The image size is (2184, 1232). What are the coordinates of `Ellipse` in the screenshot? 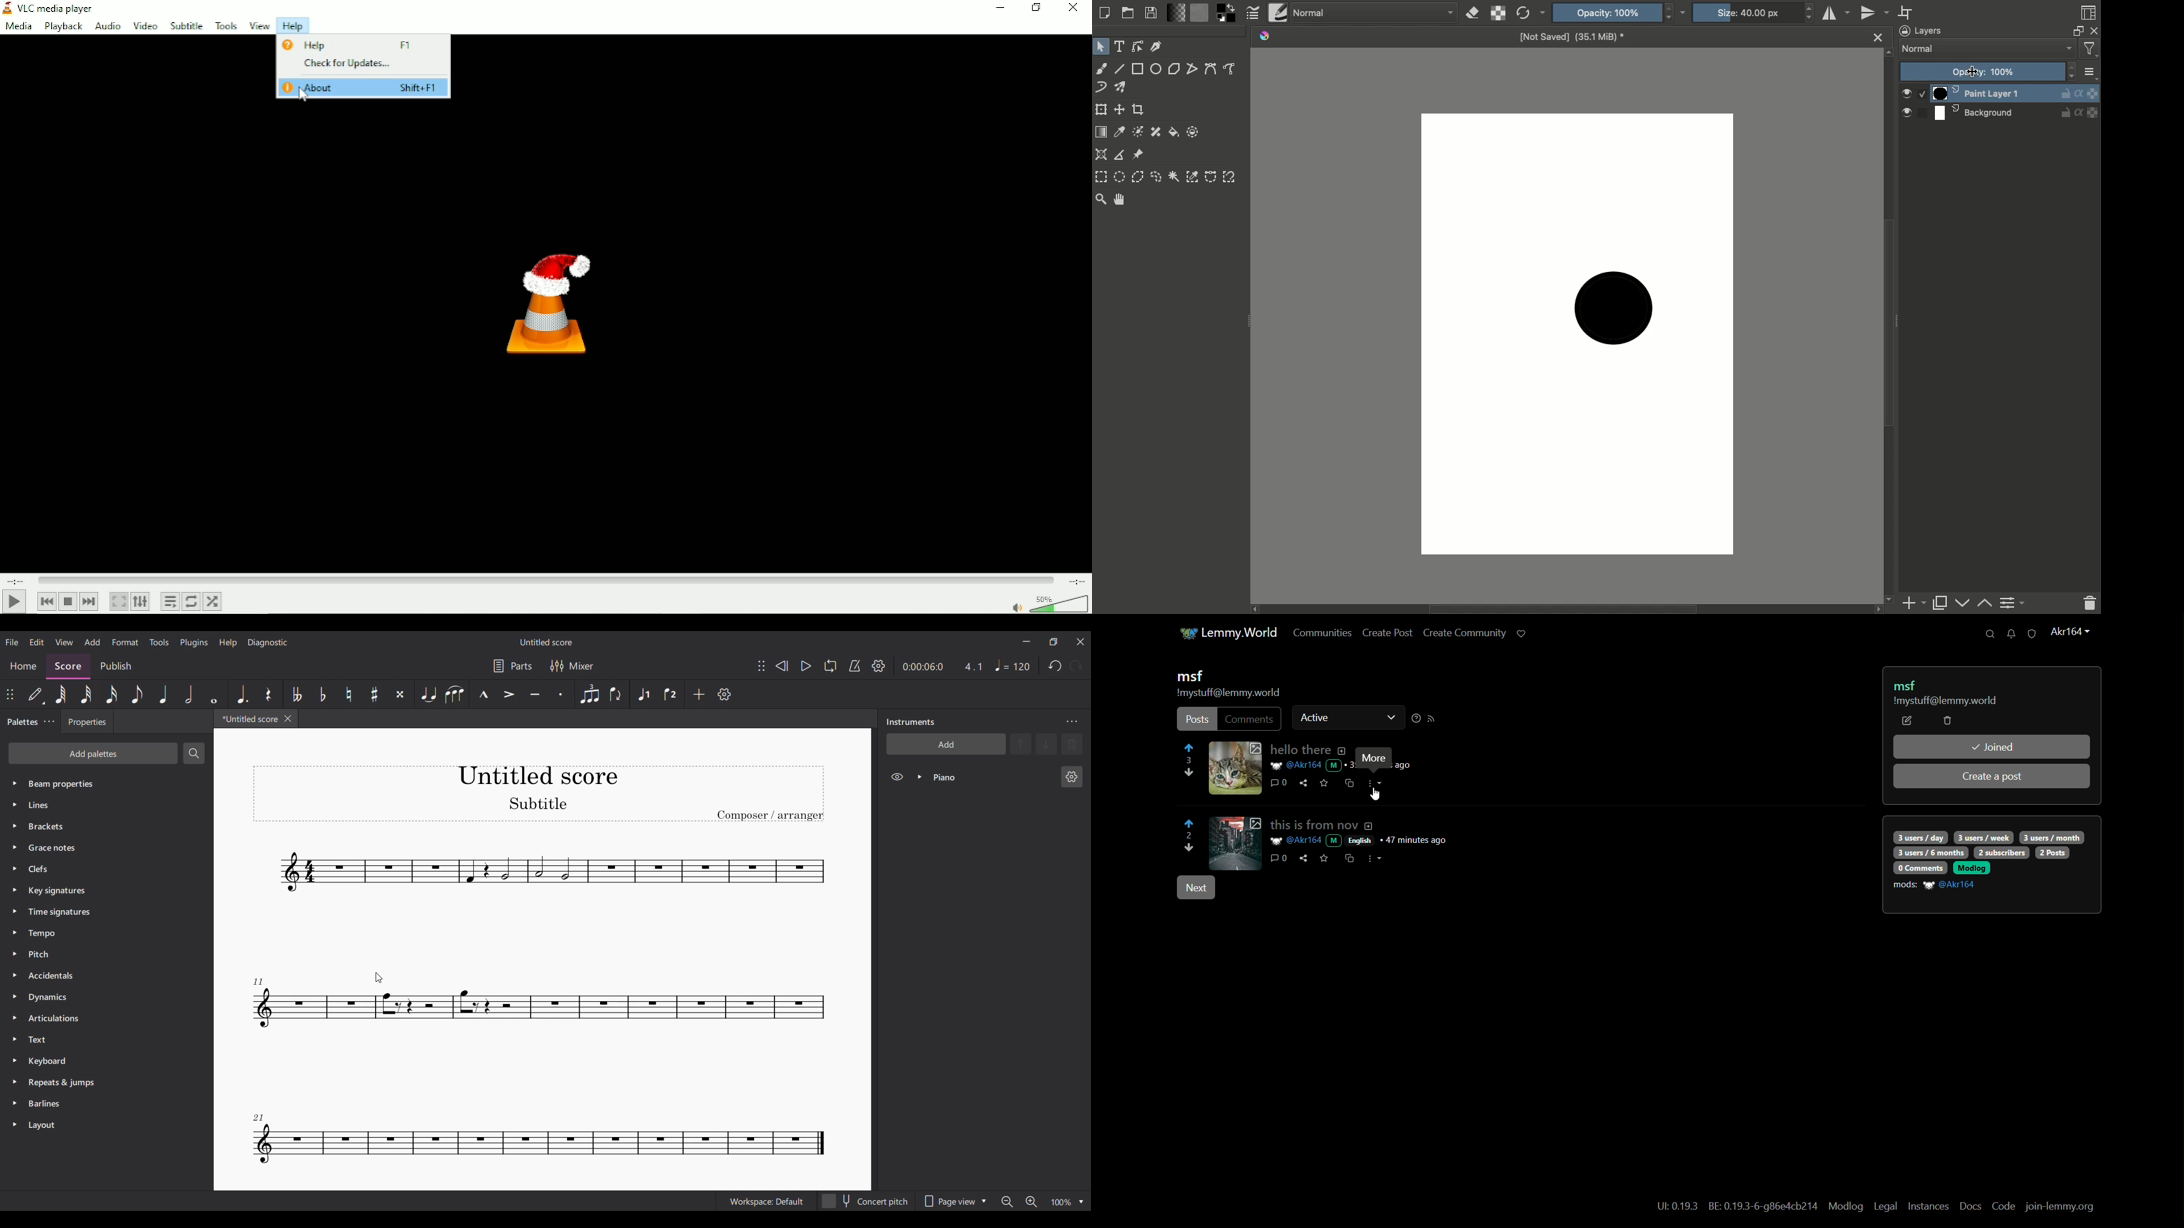 It's located at (1156, 69).